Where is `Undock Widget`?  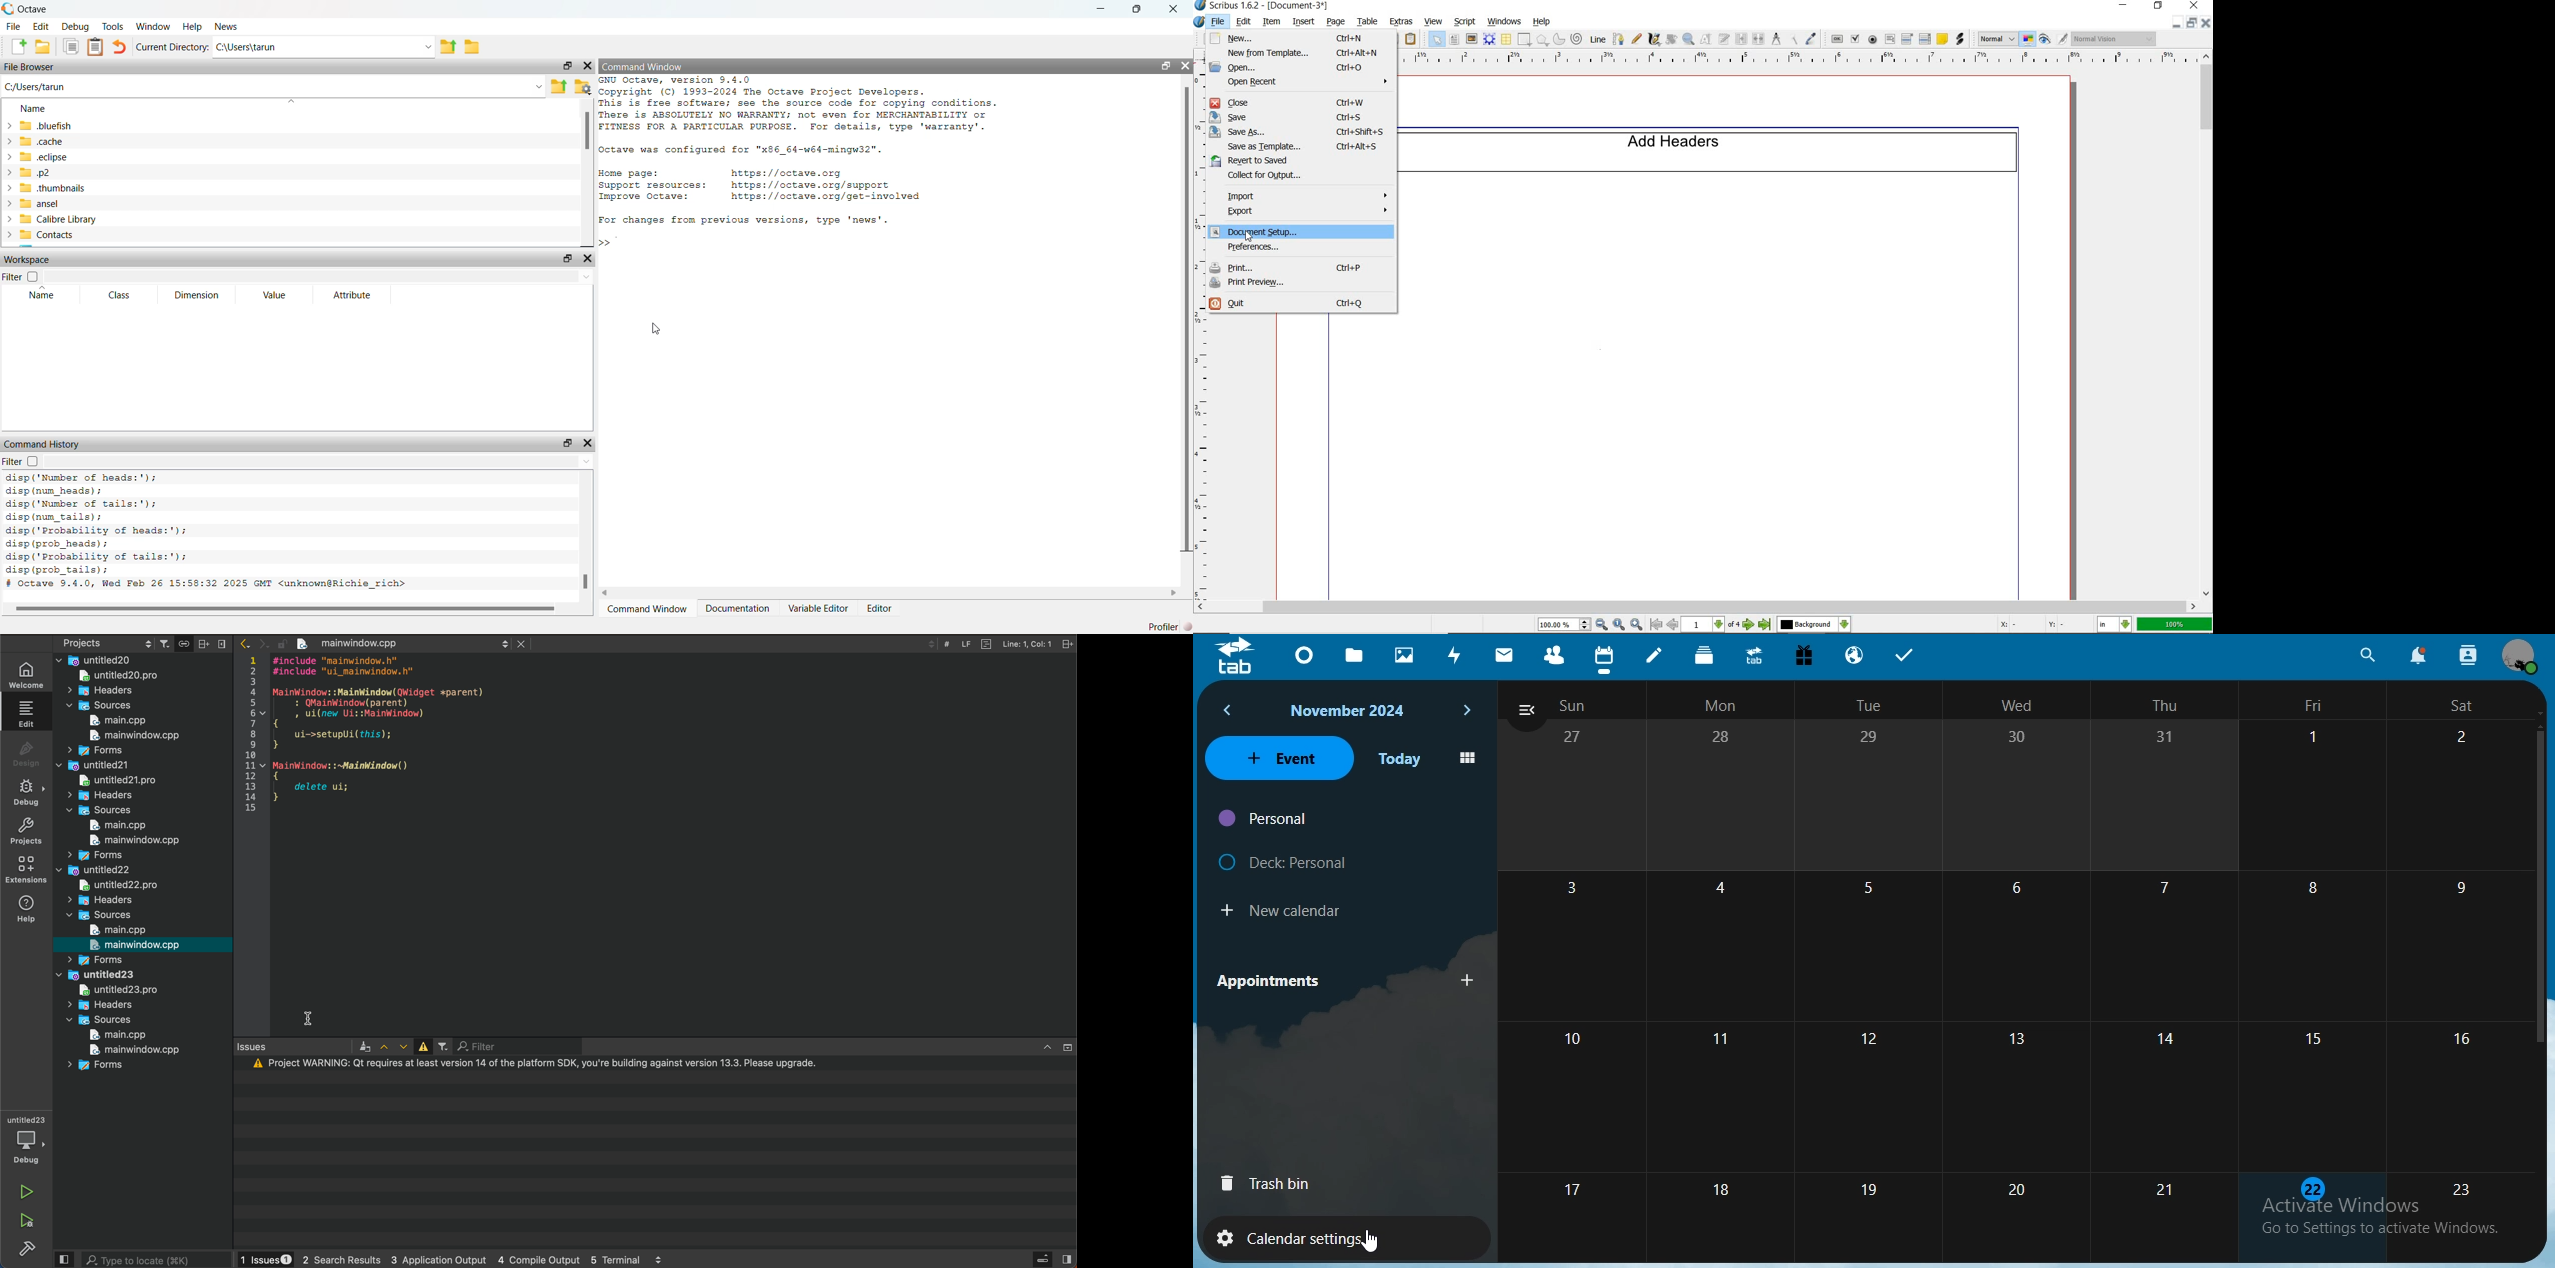 Undock Widget is located at coordinates (567, 259).